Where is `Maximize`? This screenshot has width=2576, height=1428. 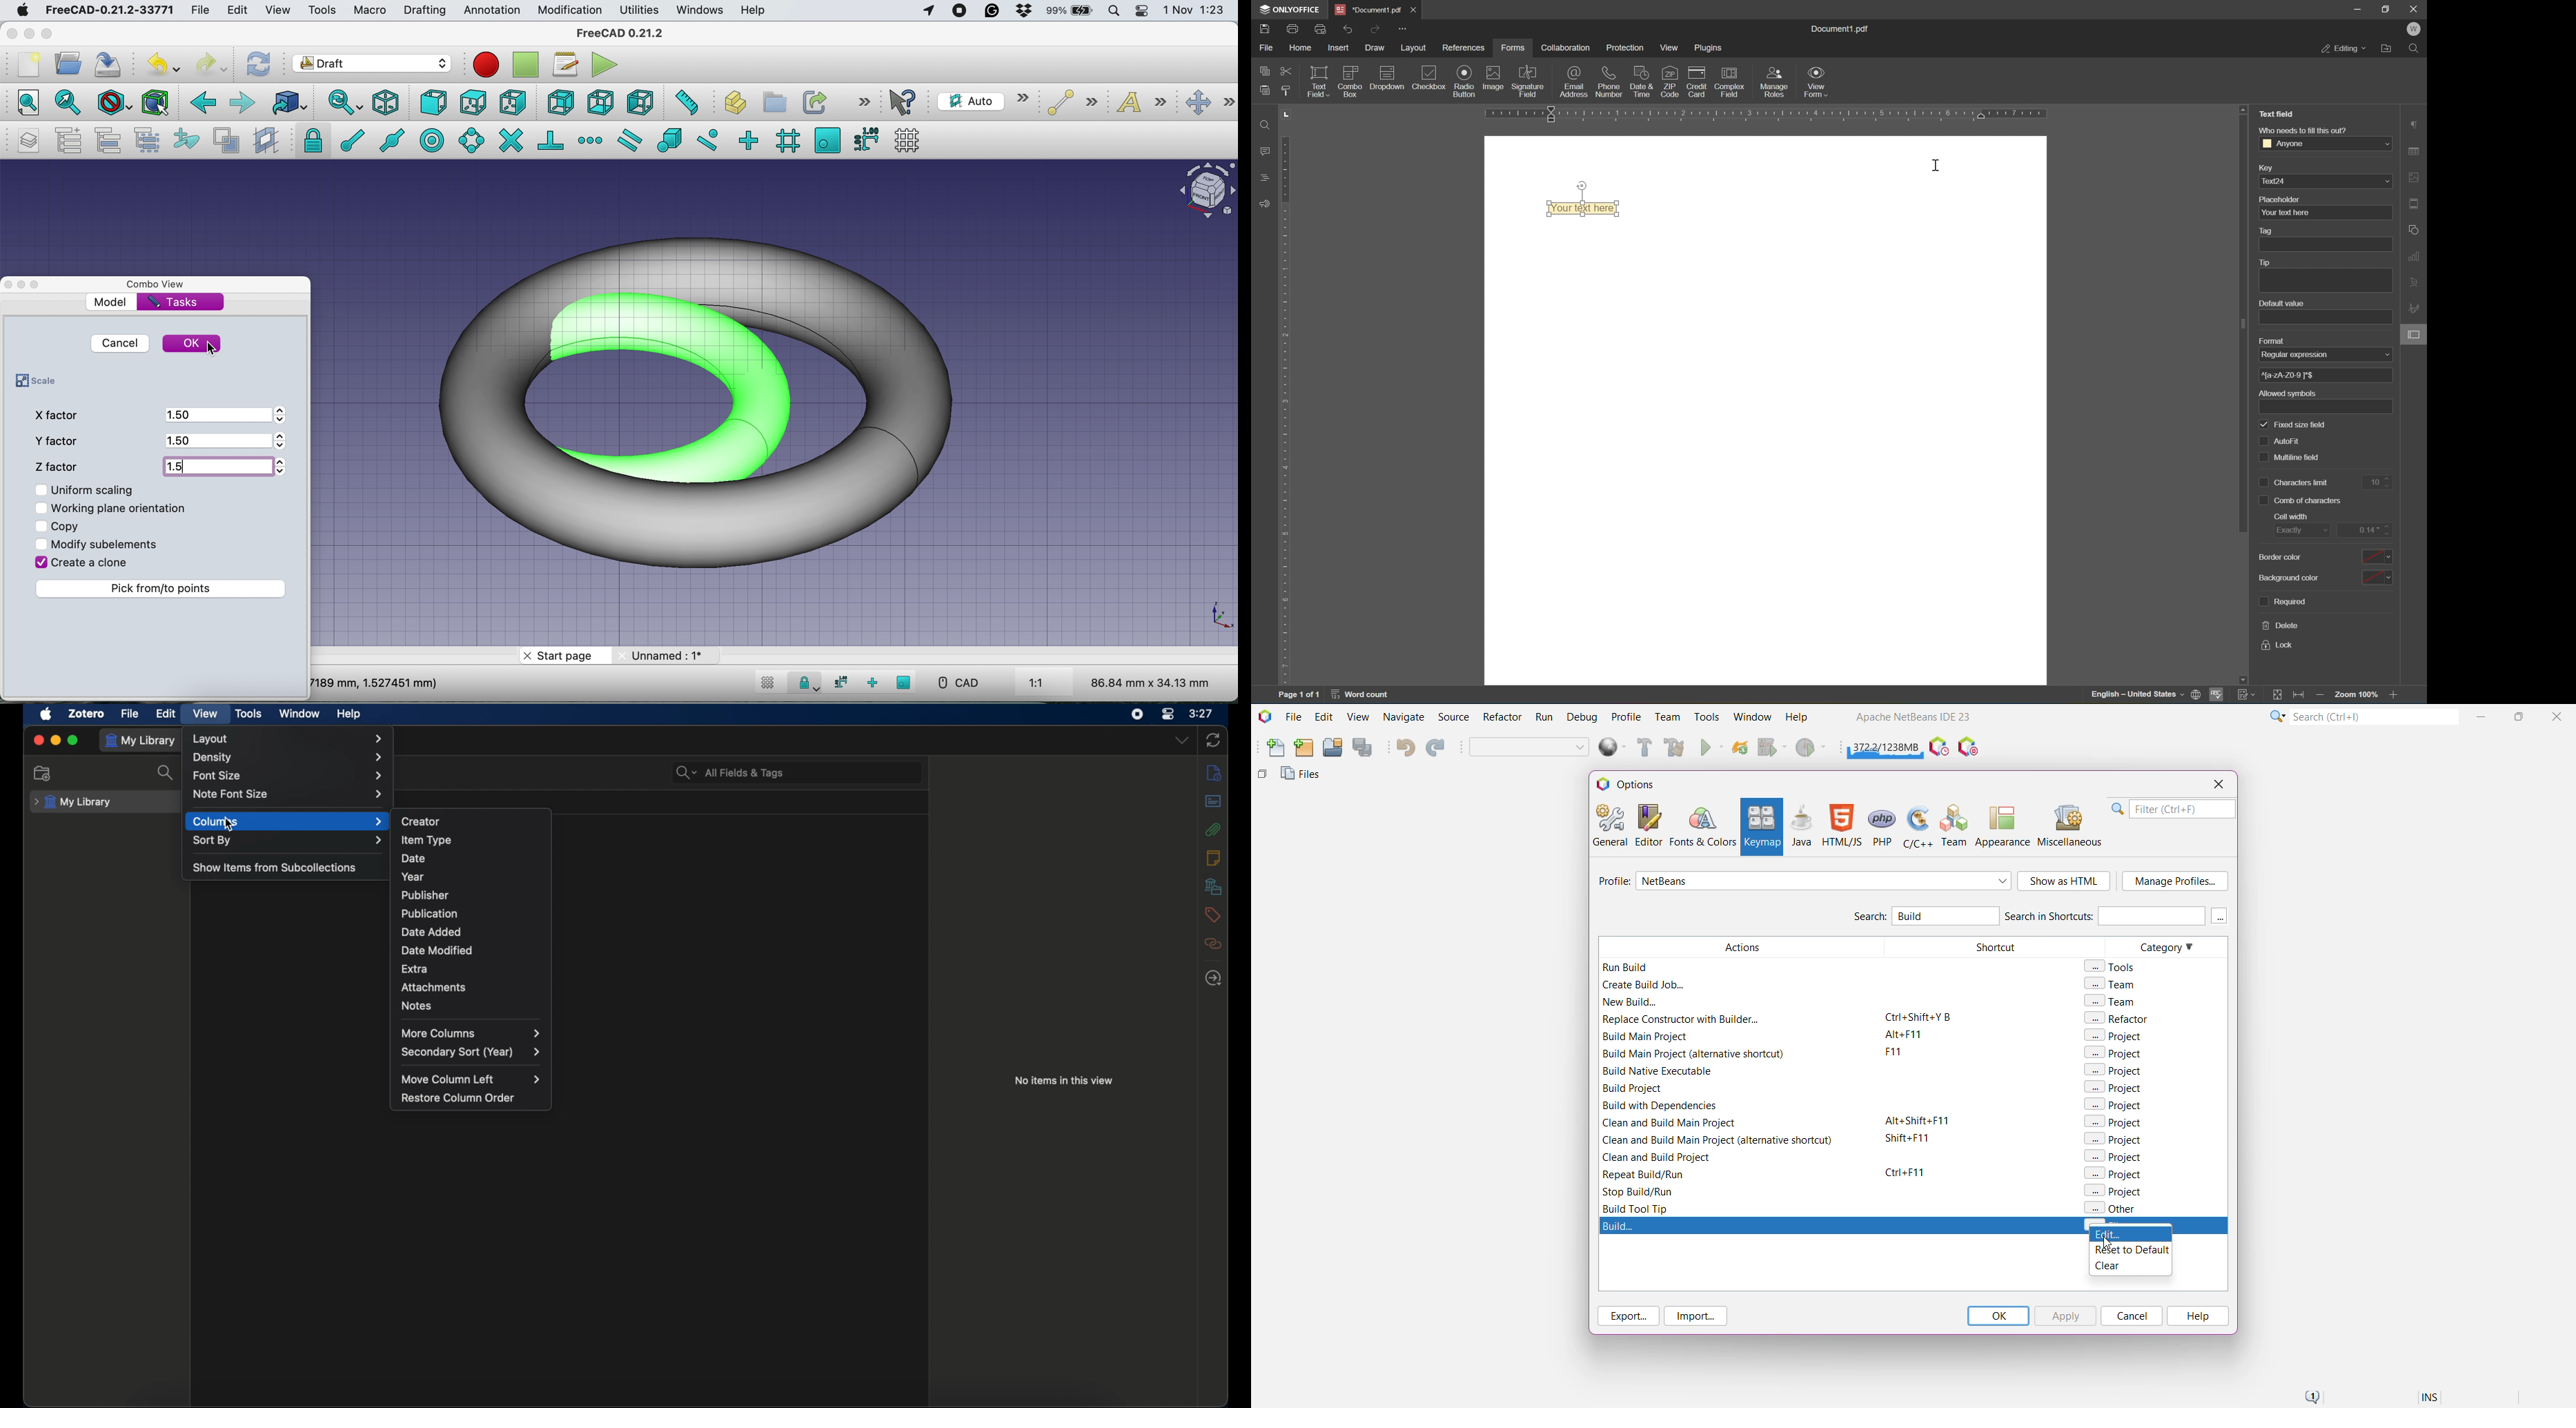 Maximize is located at coordinates (2521, 715).